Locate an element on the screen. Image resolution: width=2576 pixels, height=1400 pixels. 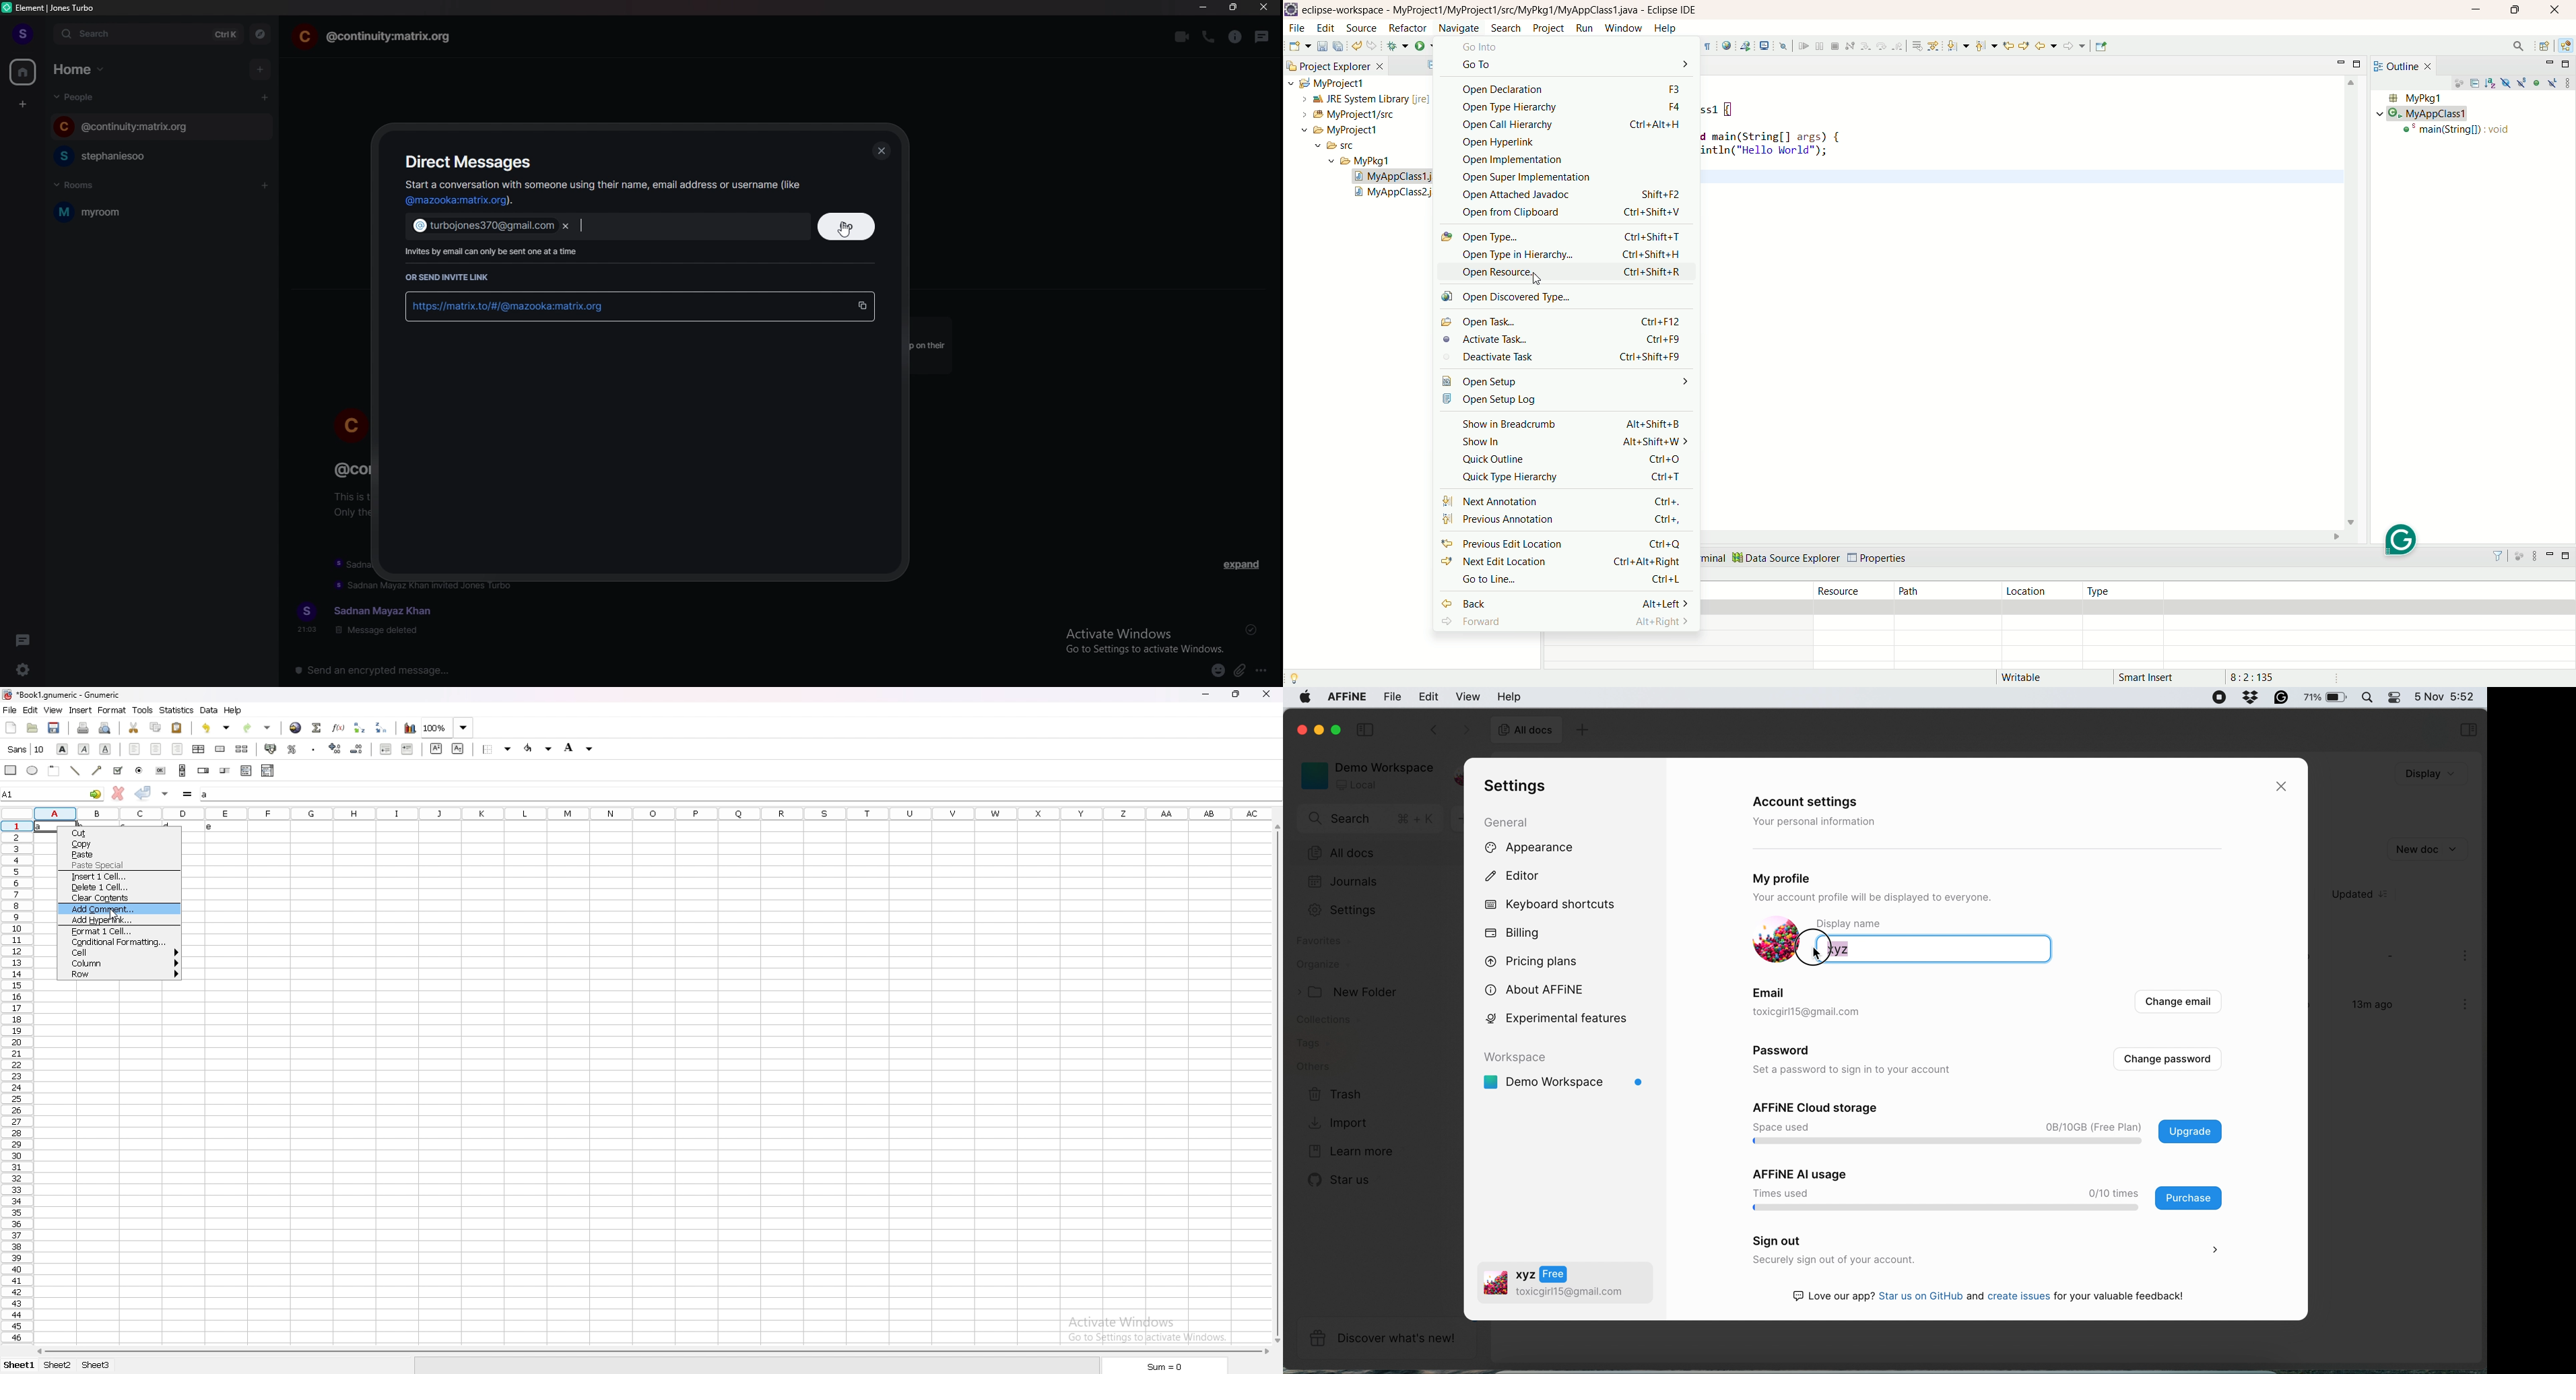
activate task is located at coordinates (1562, 341).